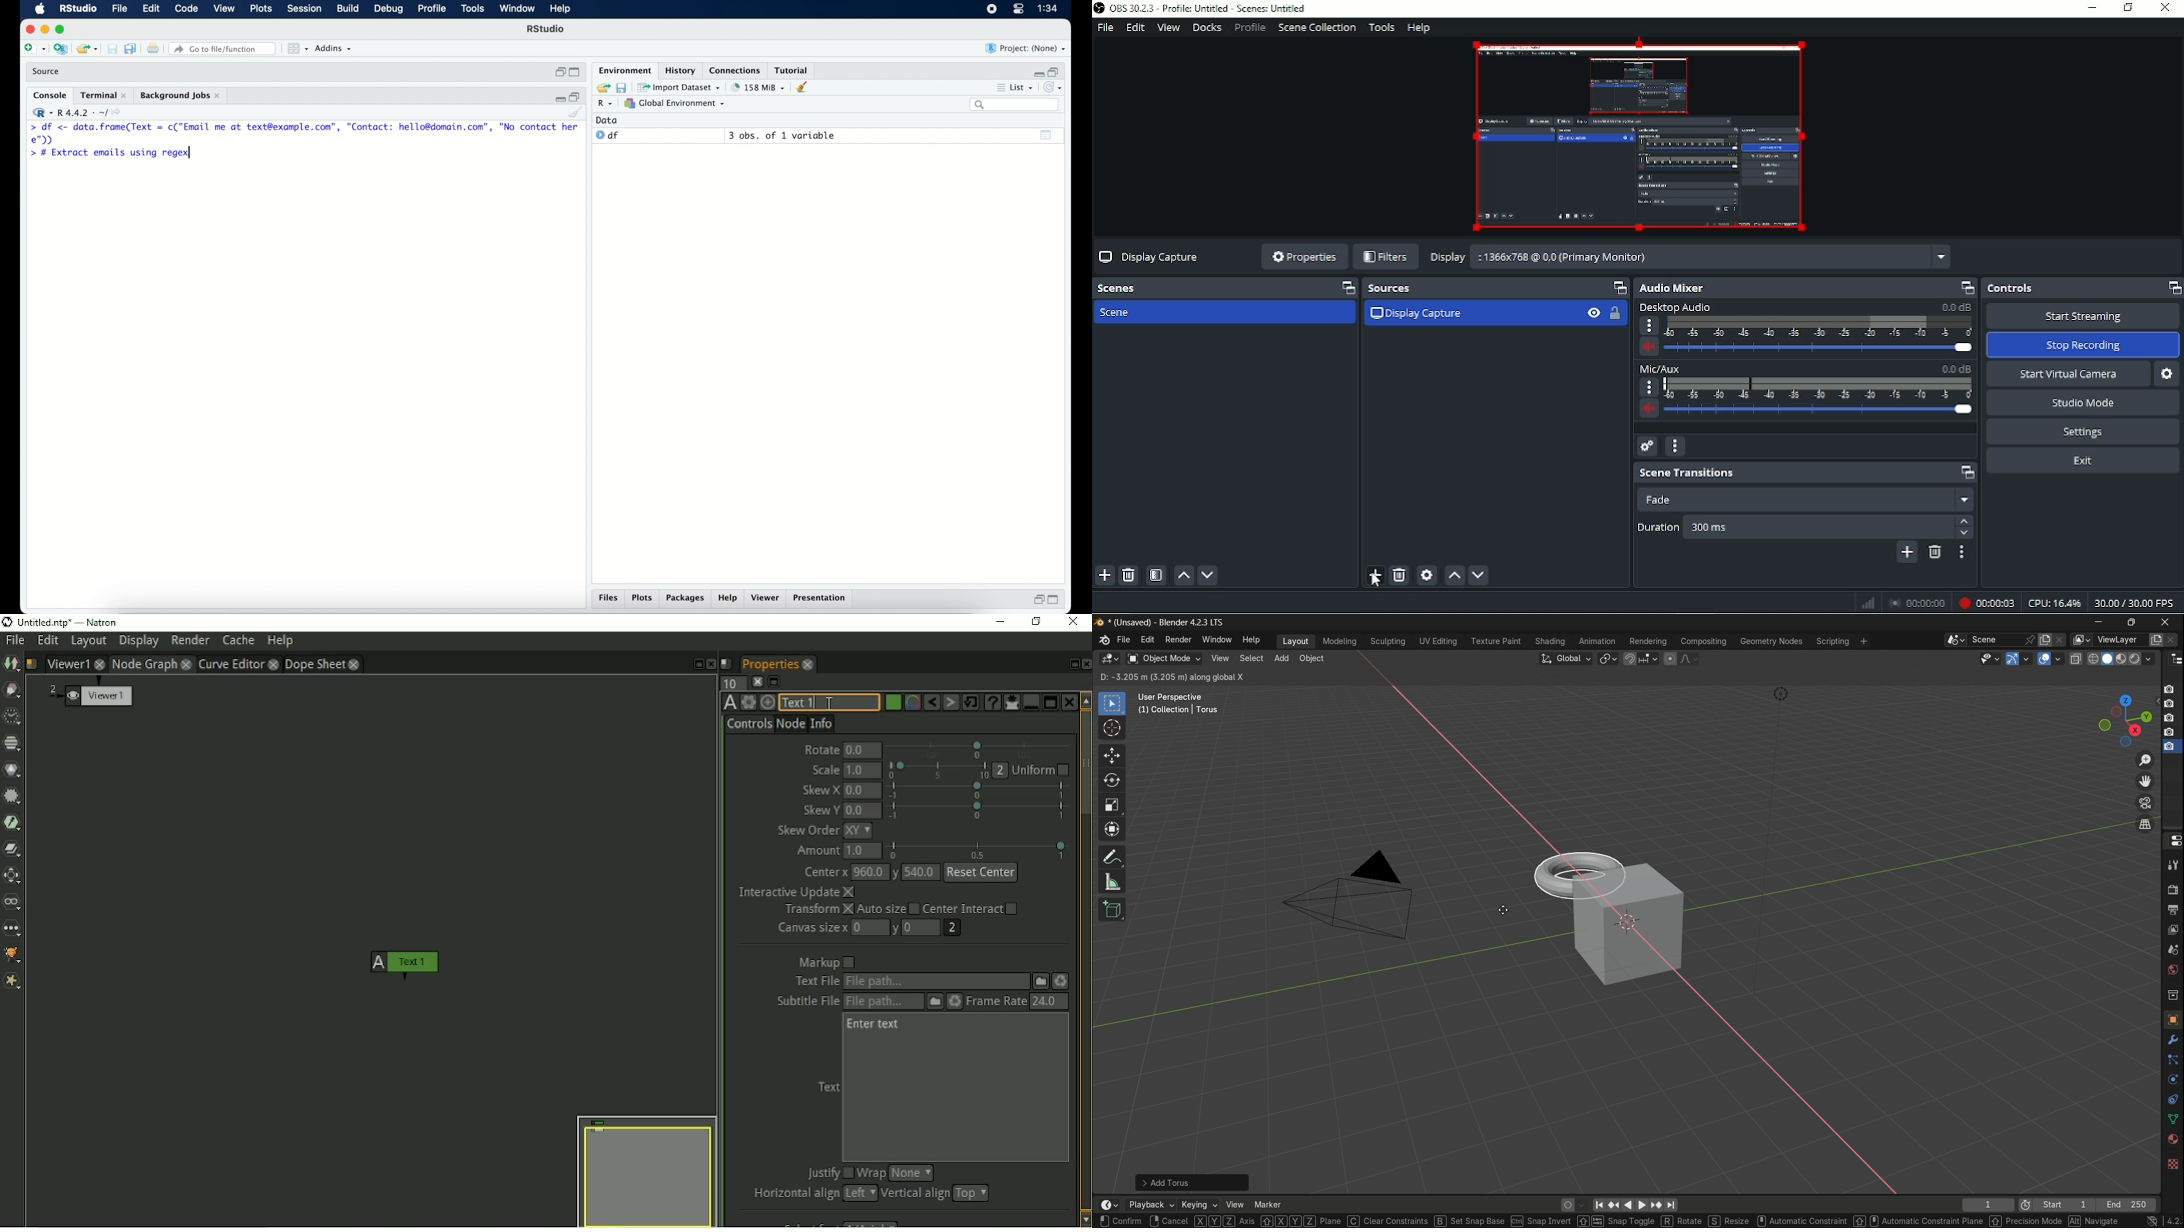 The image size is (2184, 1232). I want to click on Docks, so click(1208, 28).